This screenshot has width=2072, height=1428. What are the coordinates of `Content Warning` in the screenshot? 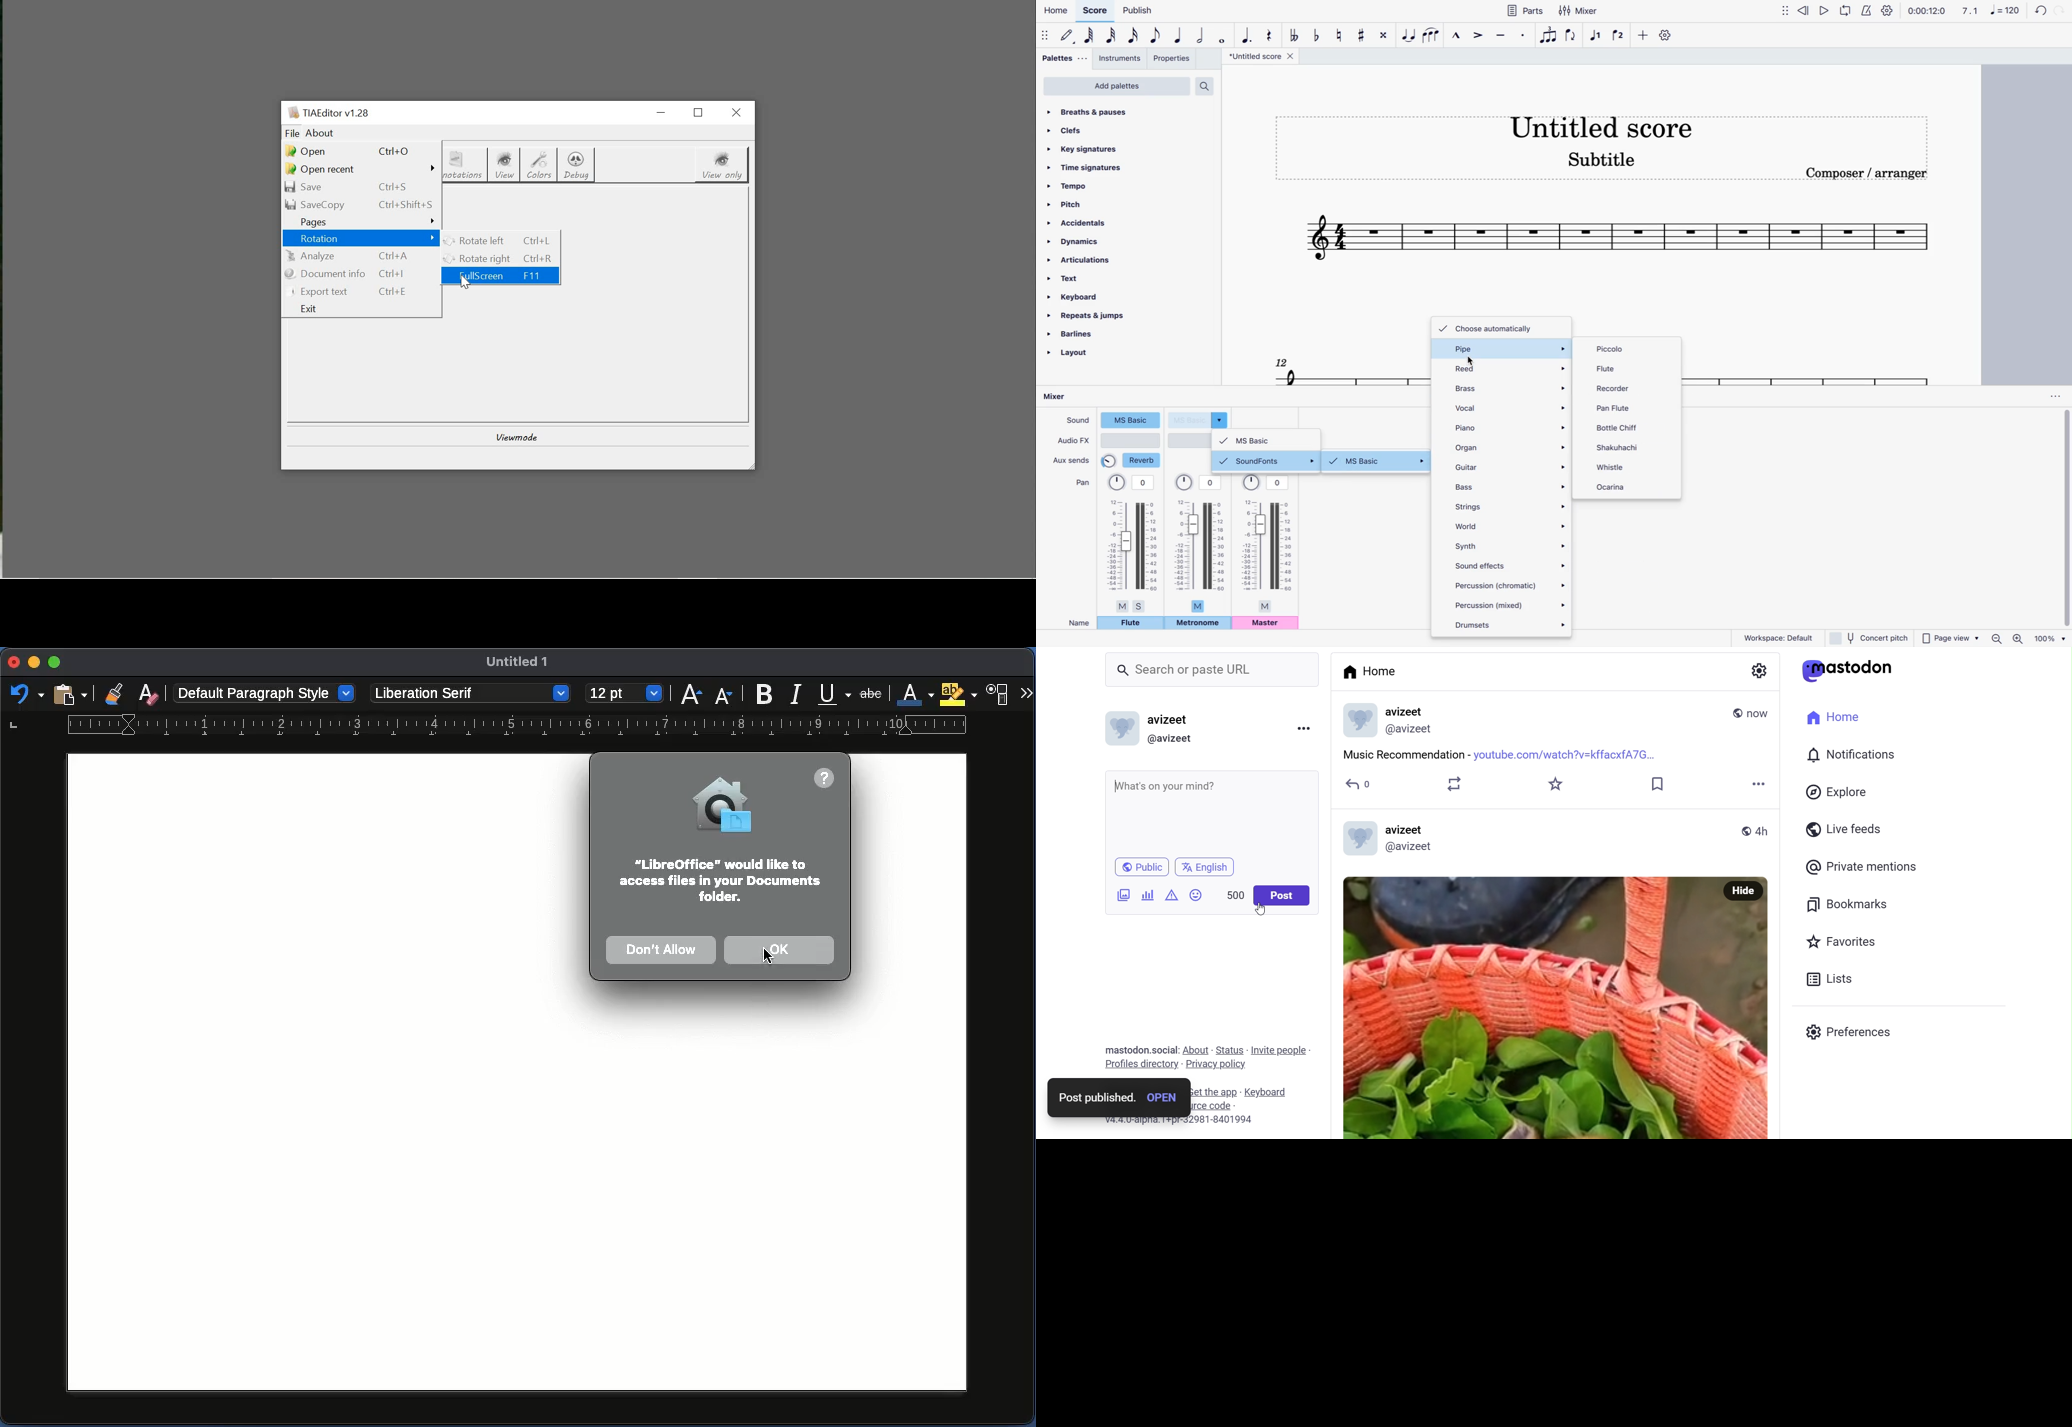 It's located at (1171, 895).